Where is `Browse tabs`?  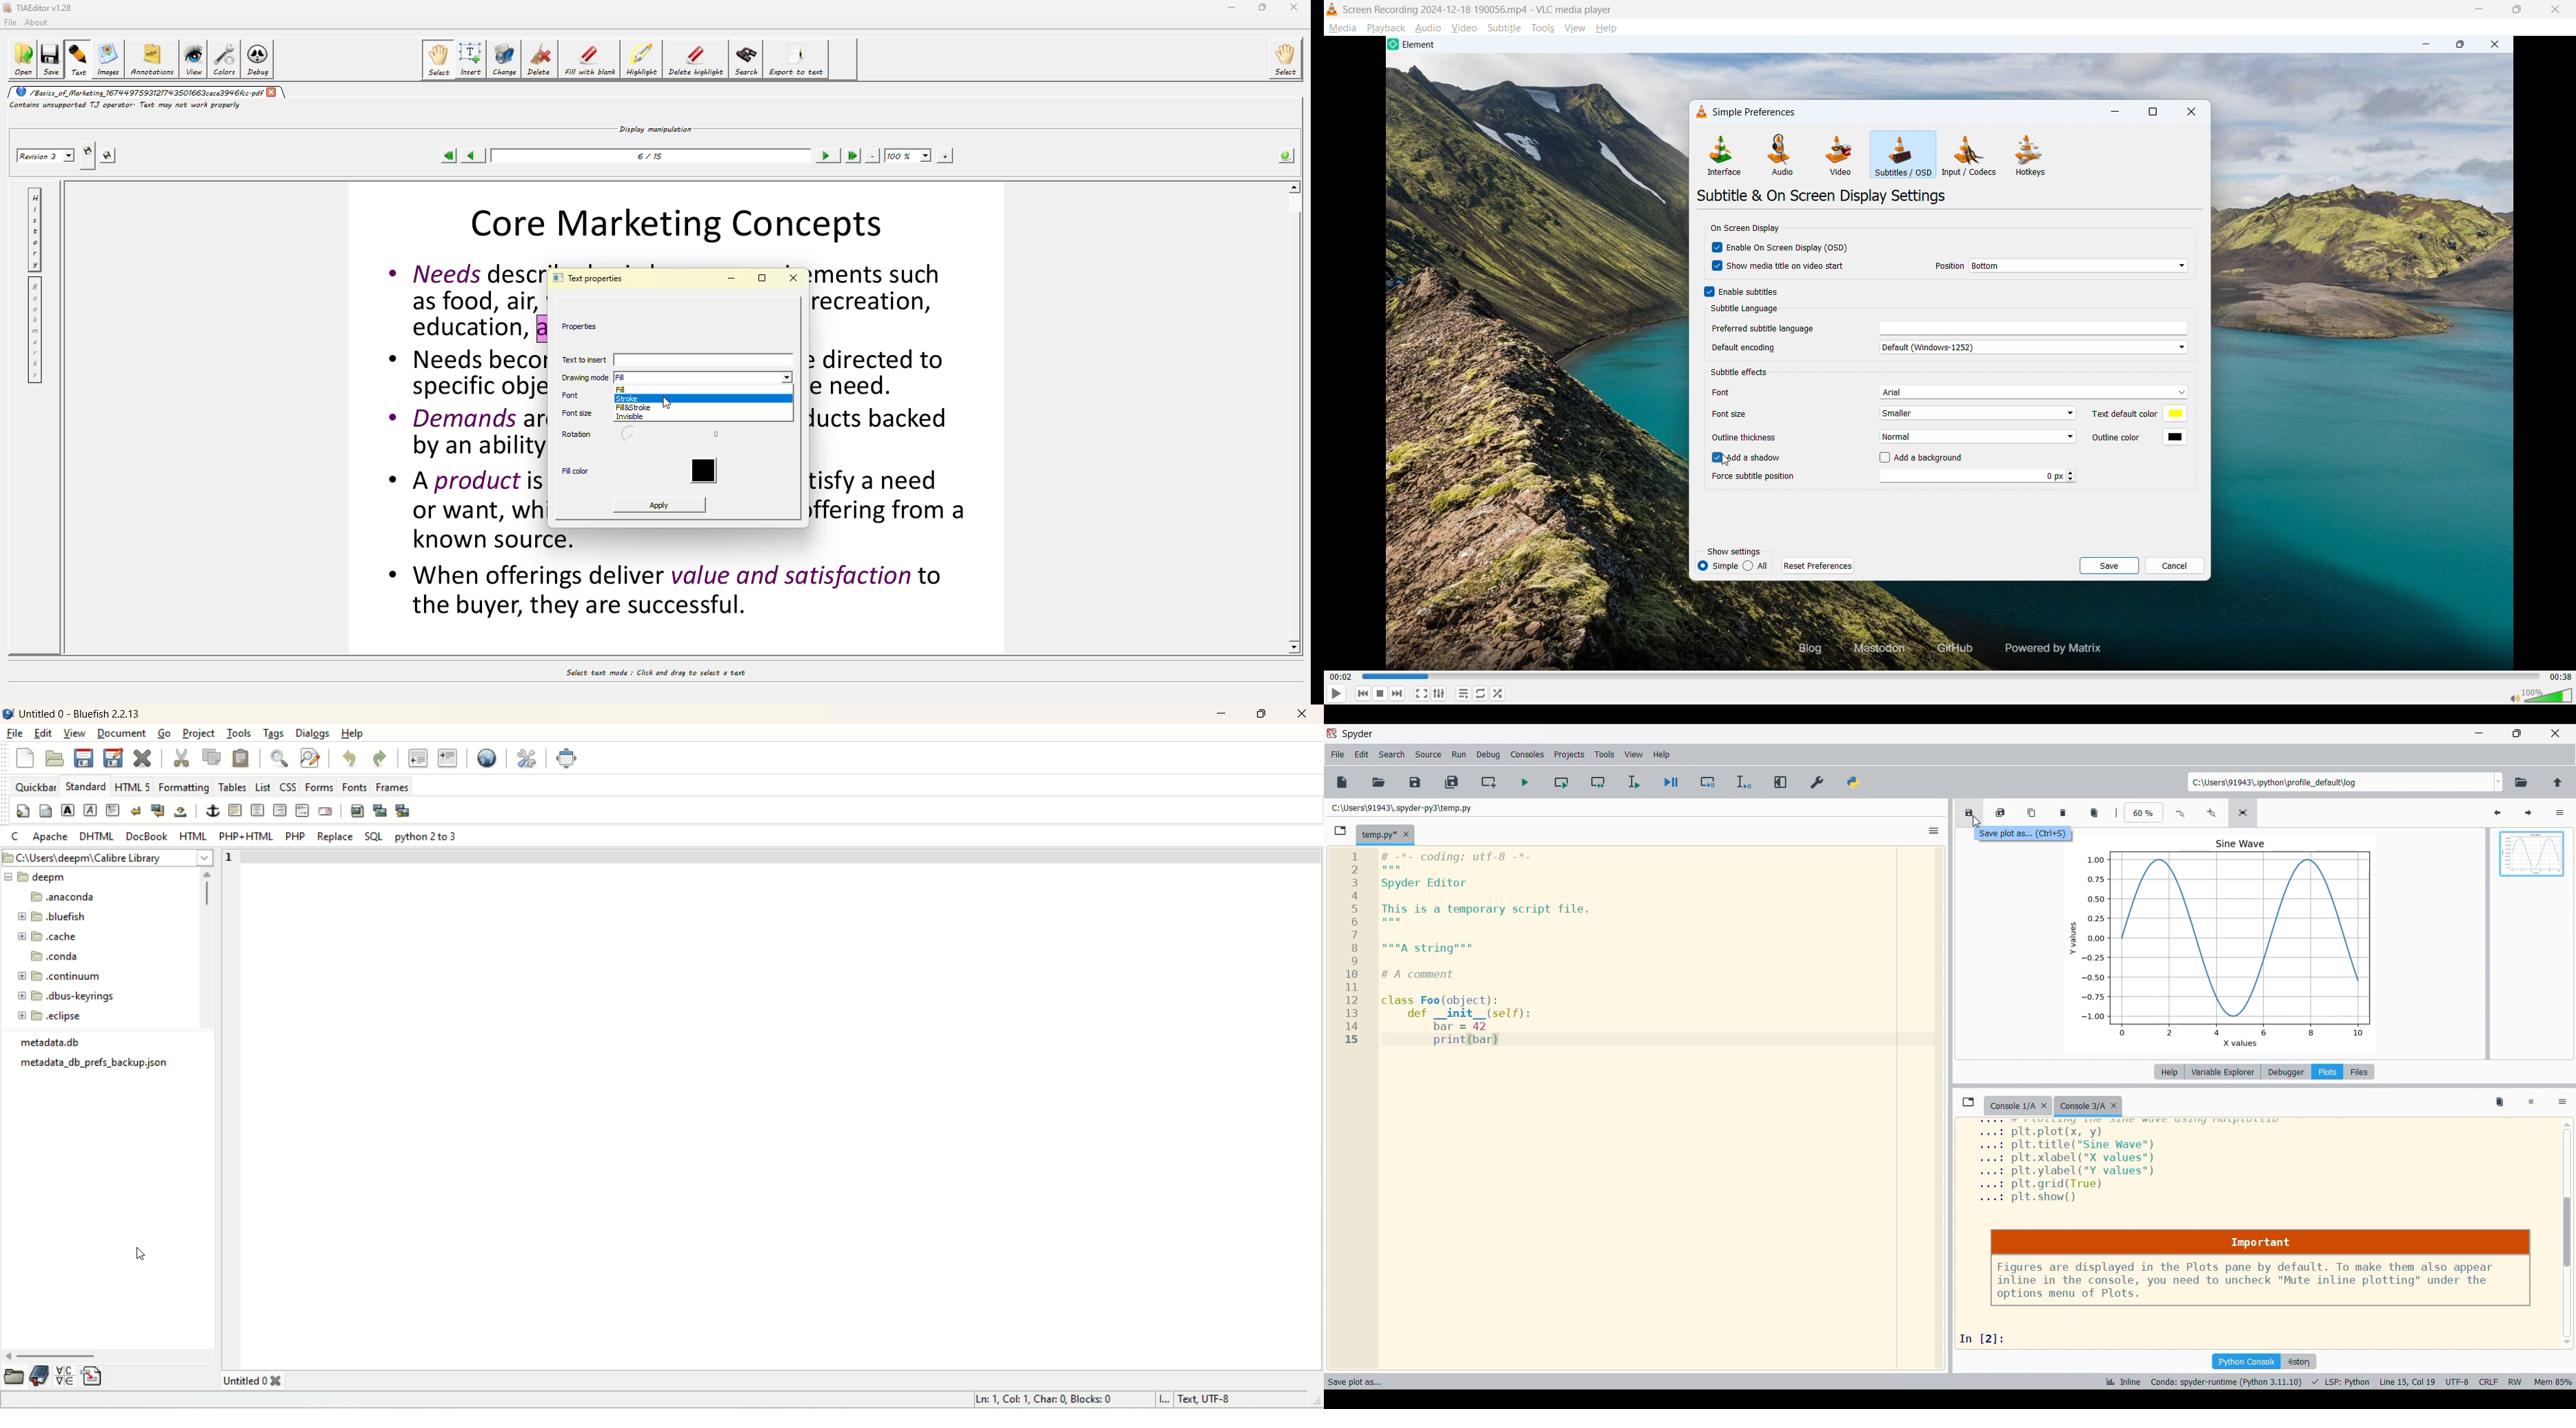
Browse tabs is located at coordinates (1969, 1102).